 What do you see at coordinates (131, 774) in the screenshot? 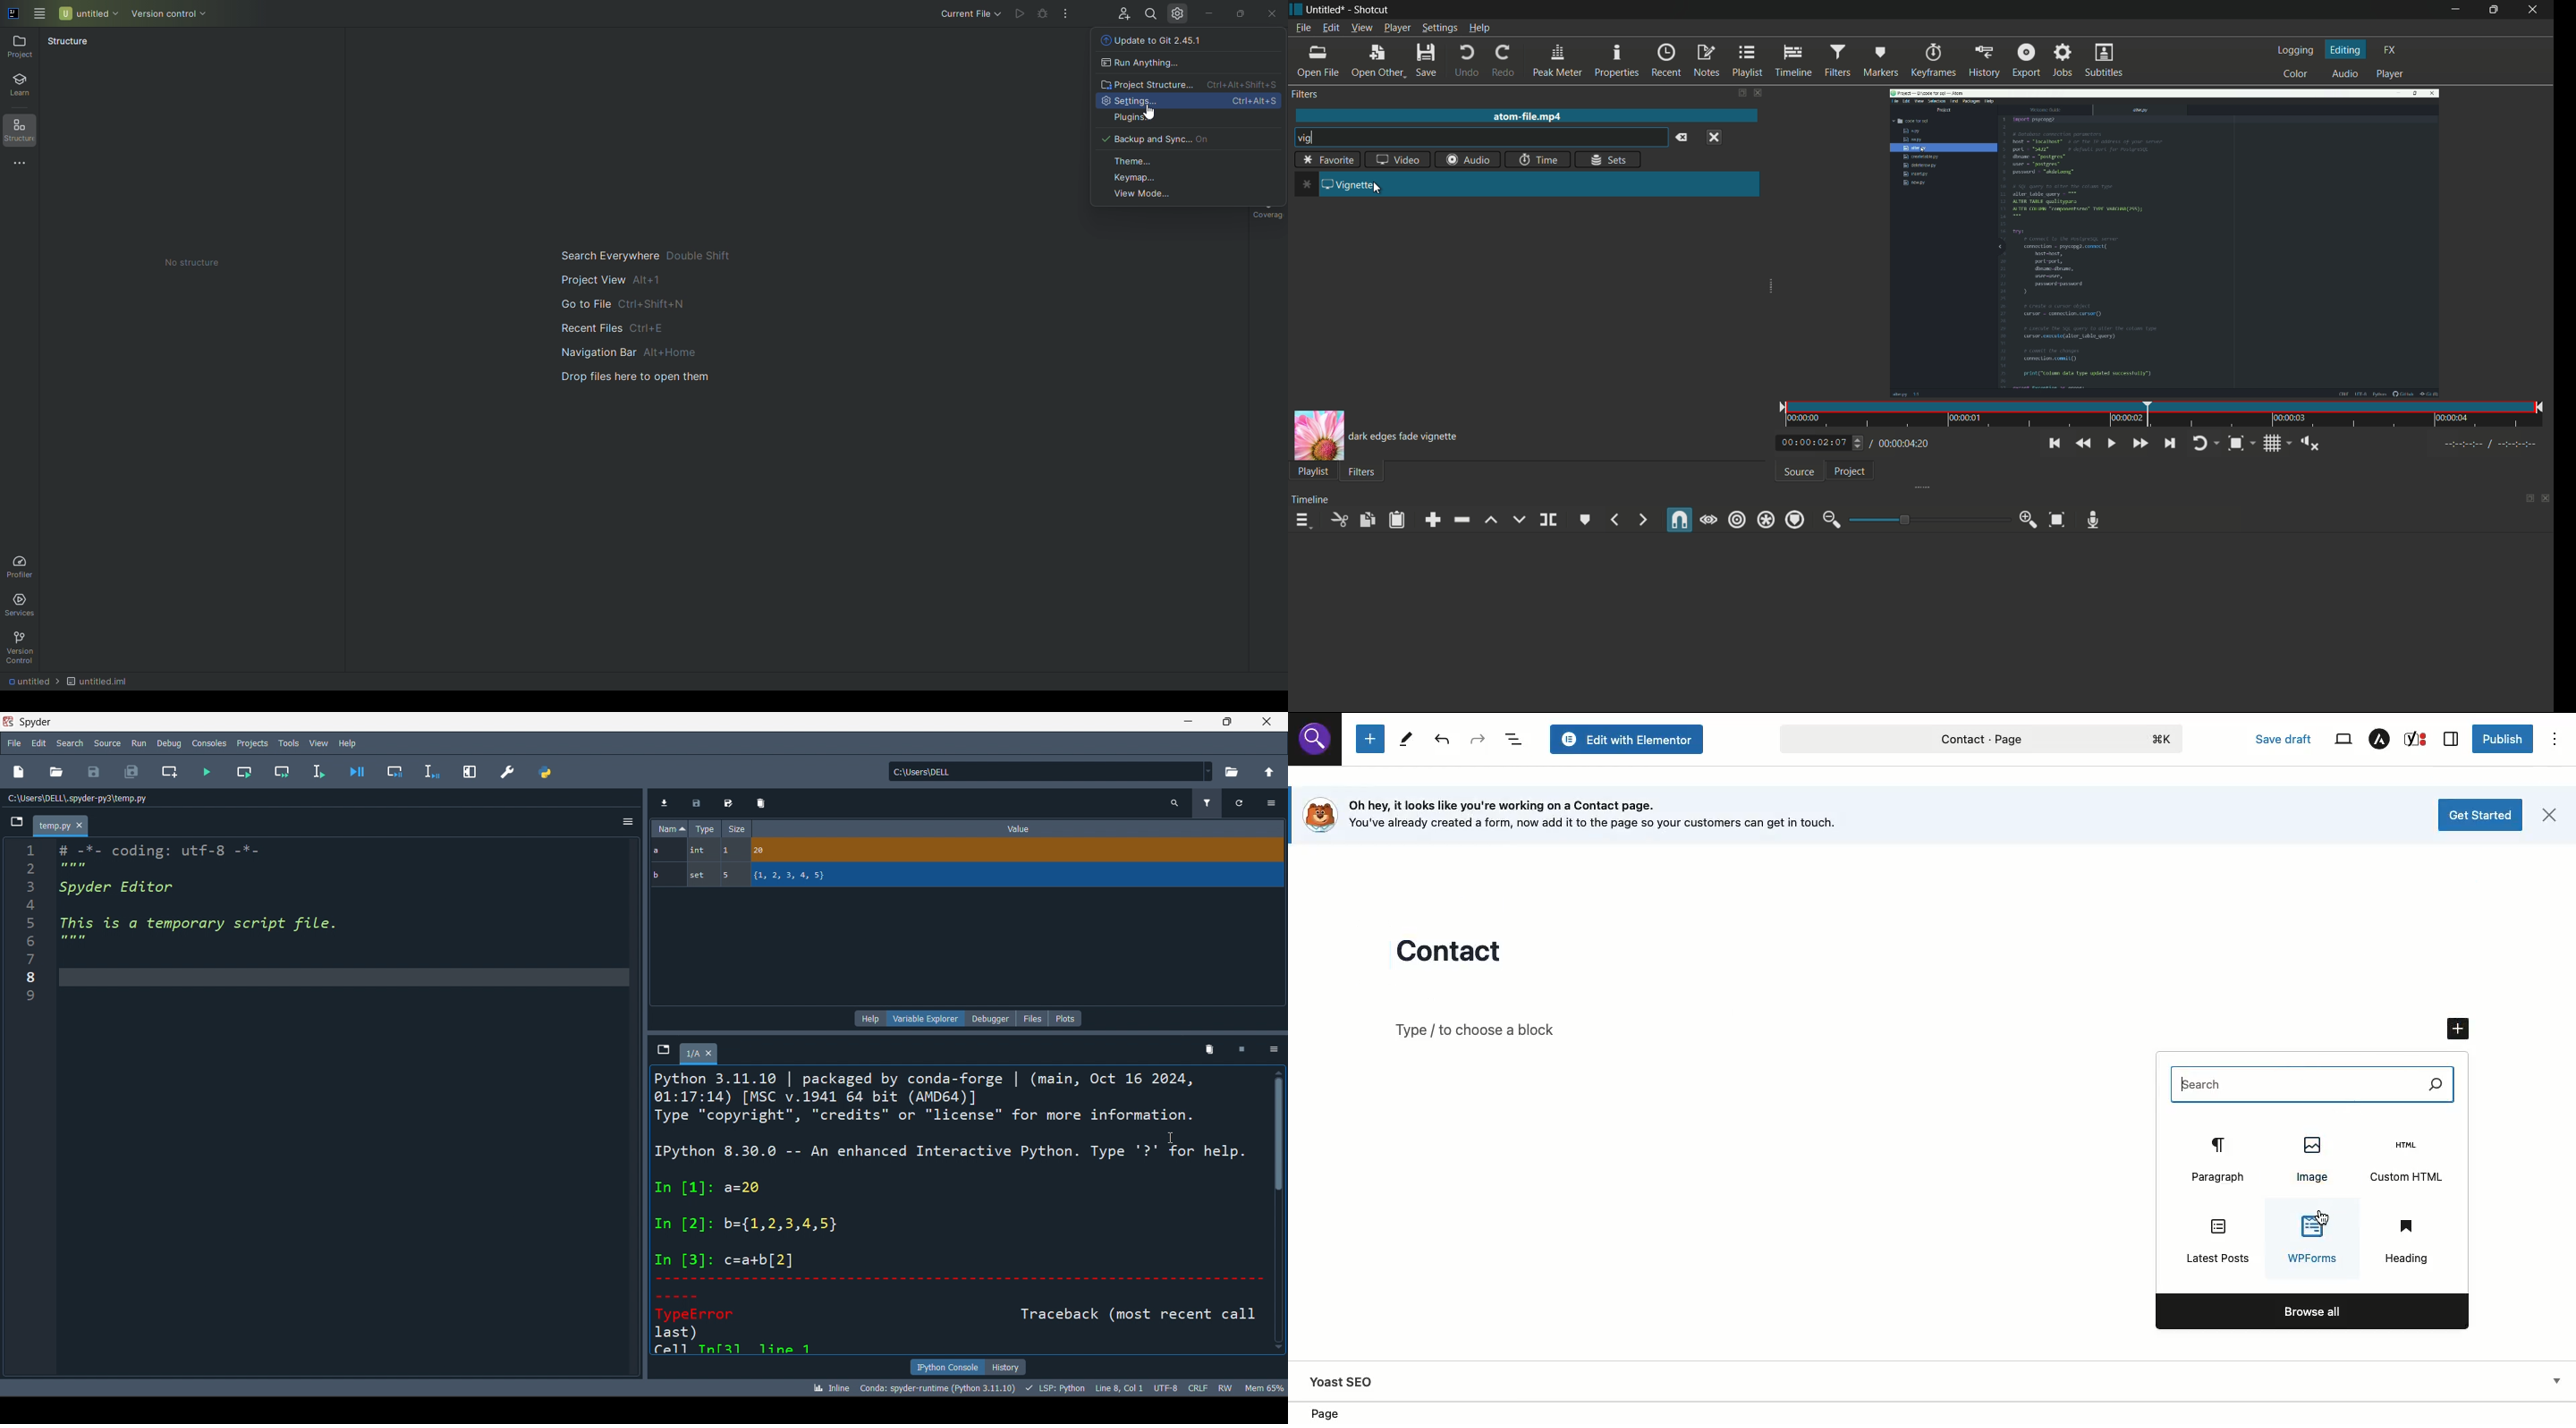
I see `save all` at bounding box center [131, 774].